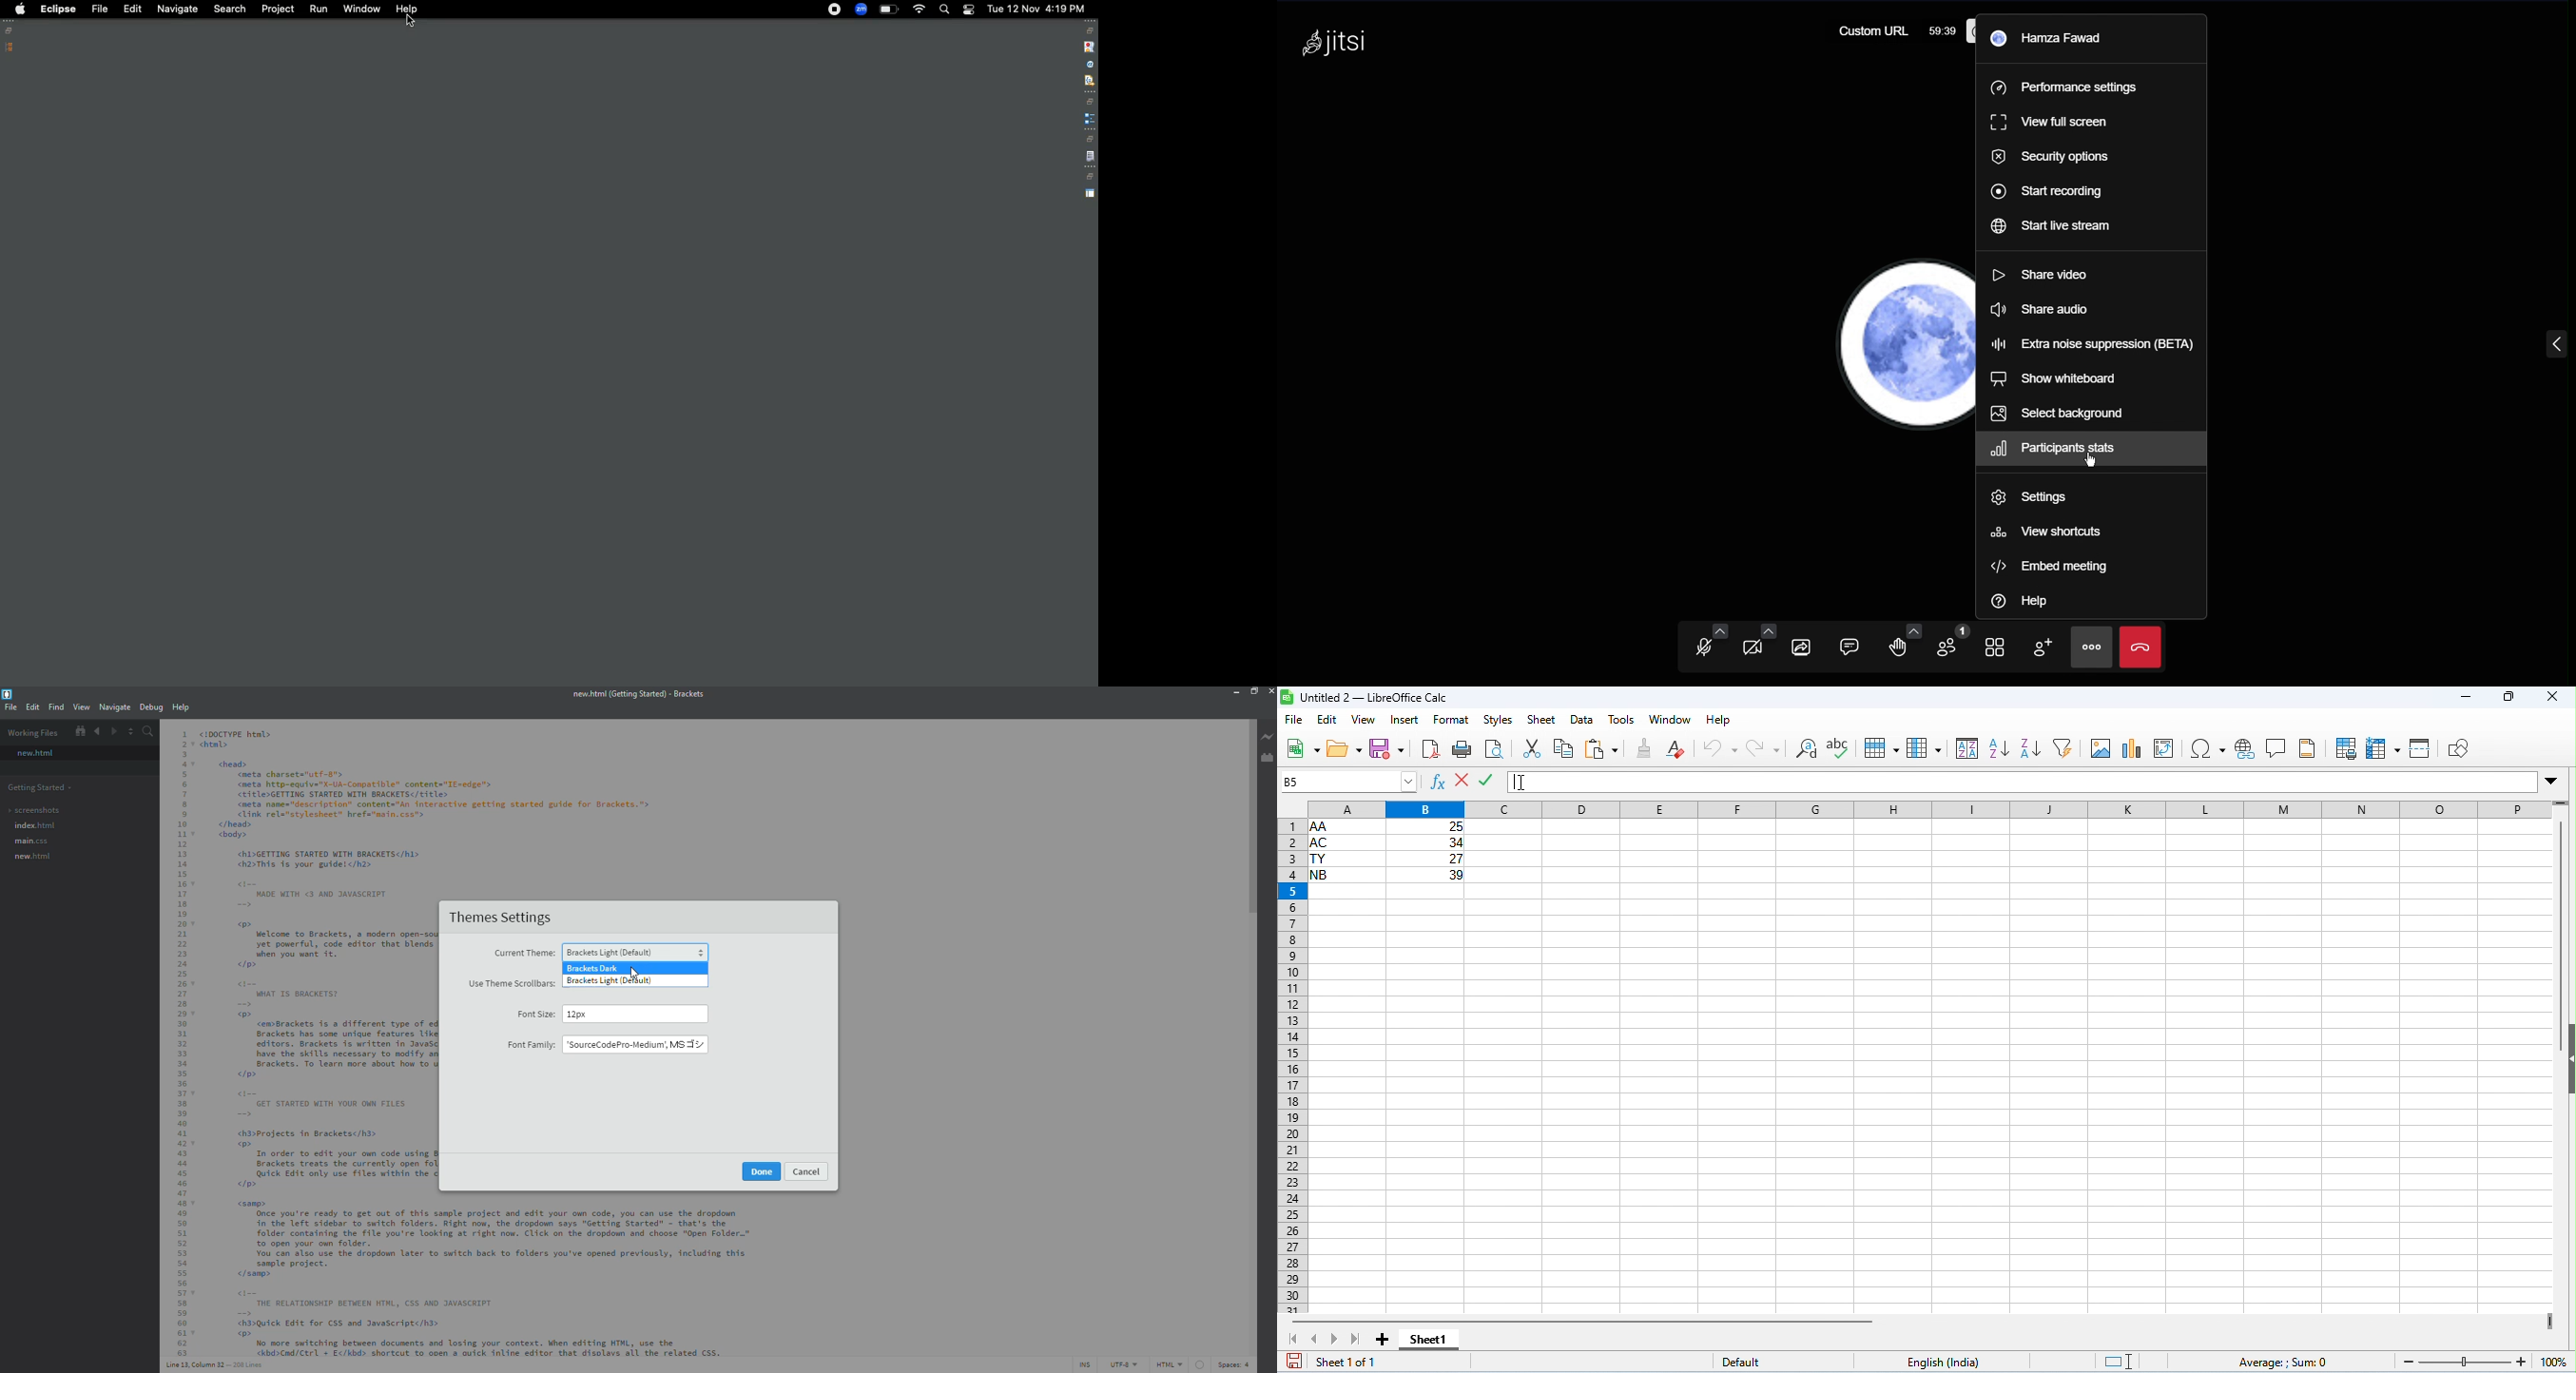 This screenshot has height=1400, width=2576. I want to click on save, so click(1389, 748).